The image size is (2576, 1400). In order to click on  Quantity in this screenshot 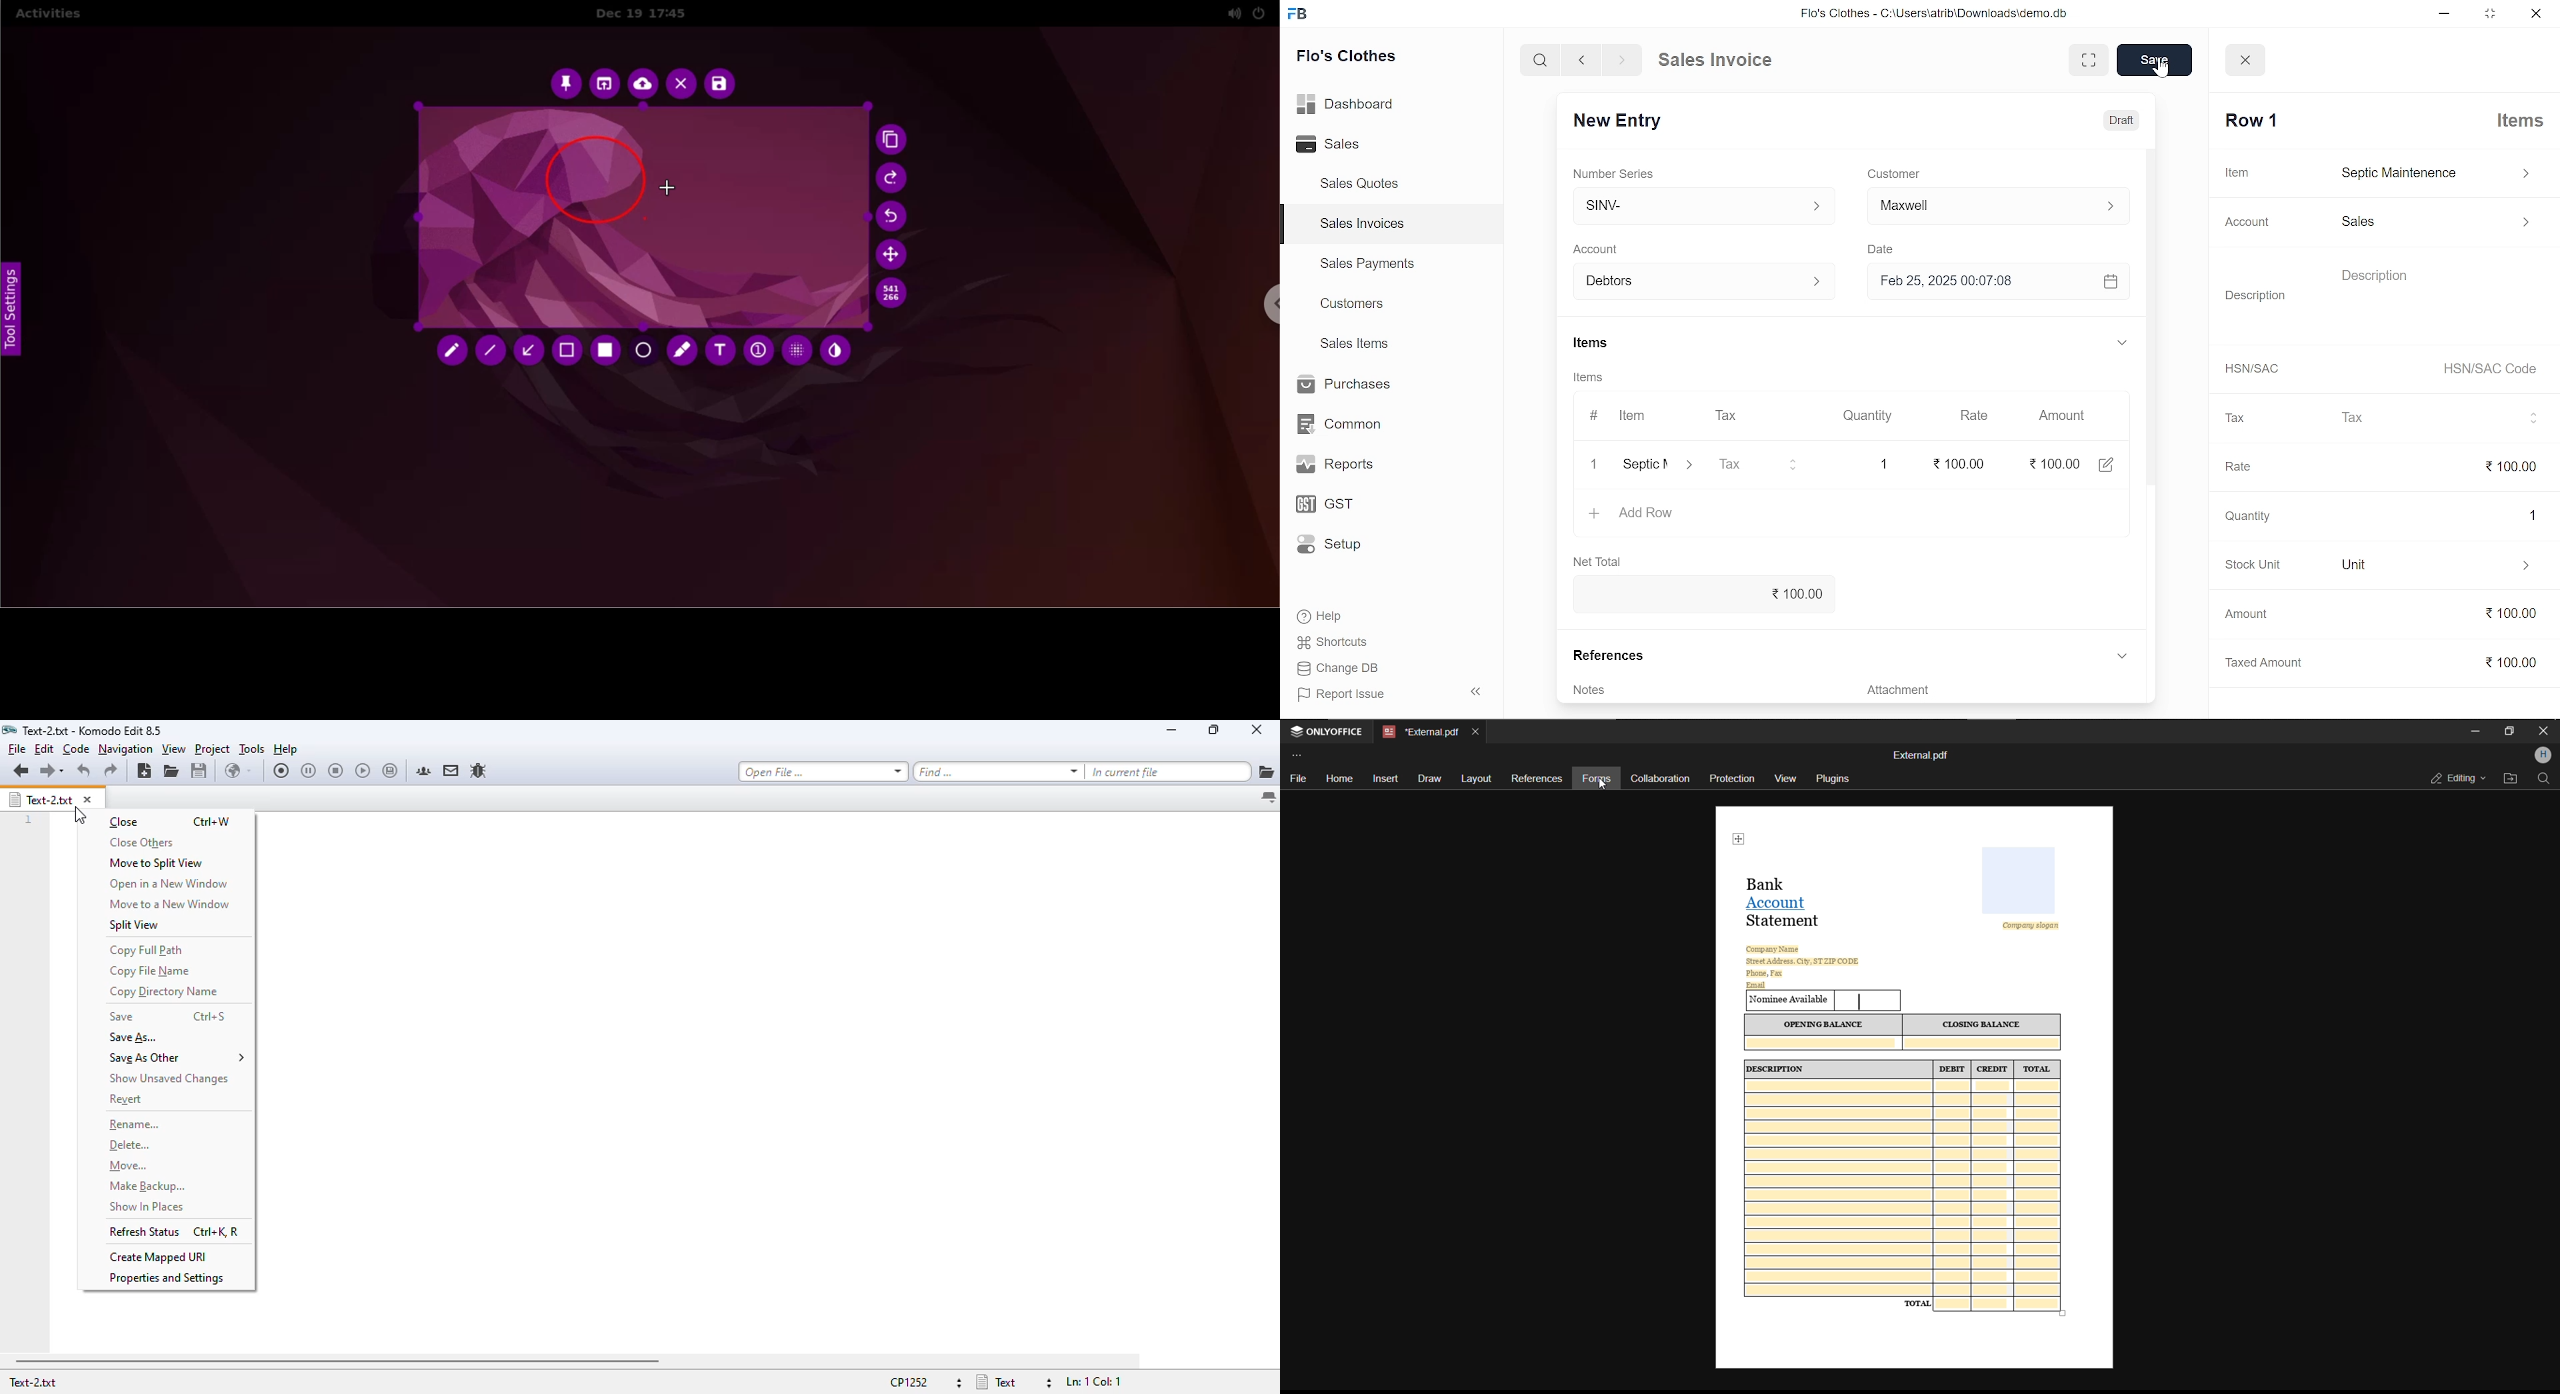, I will do `click(1859, 416)`.